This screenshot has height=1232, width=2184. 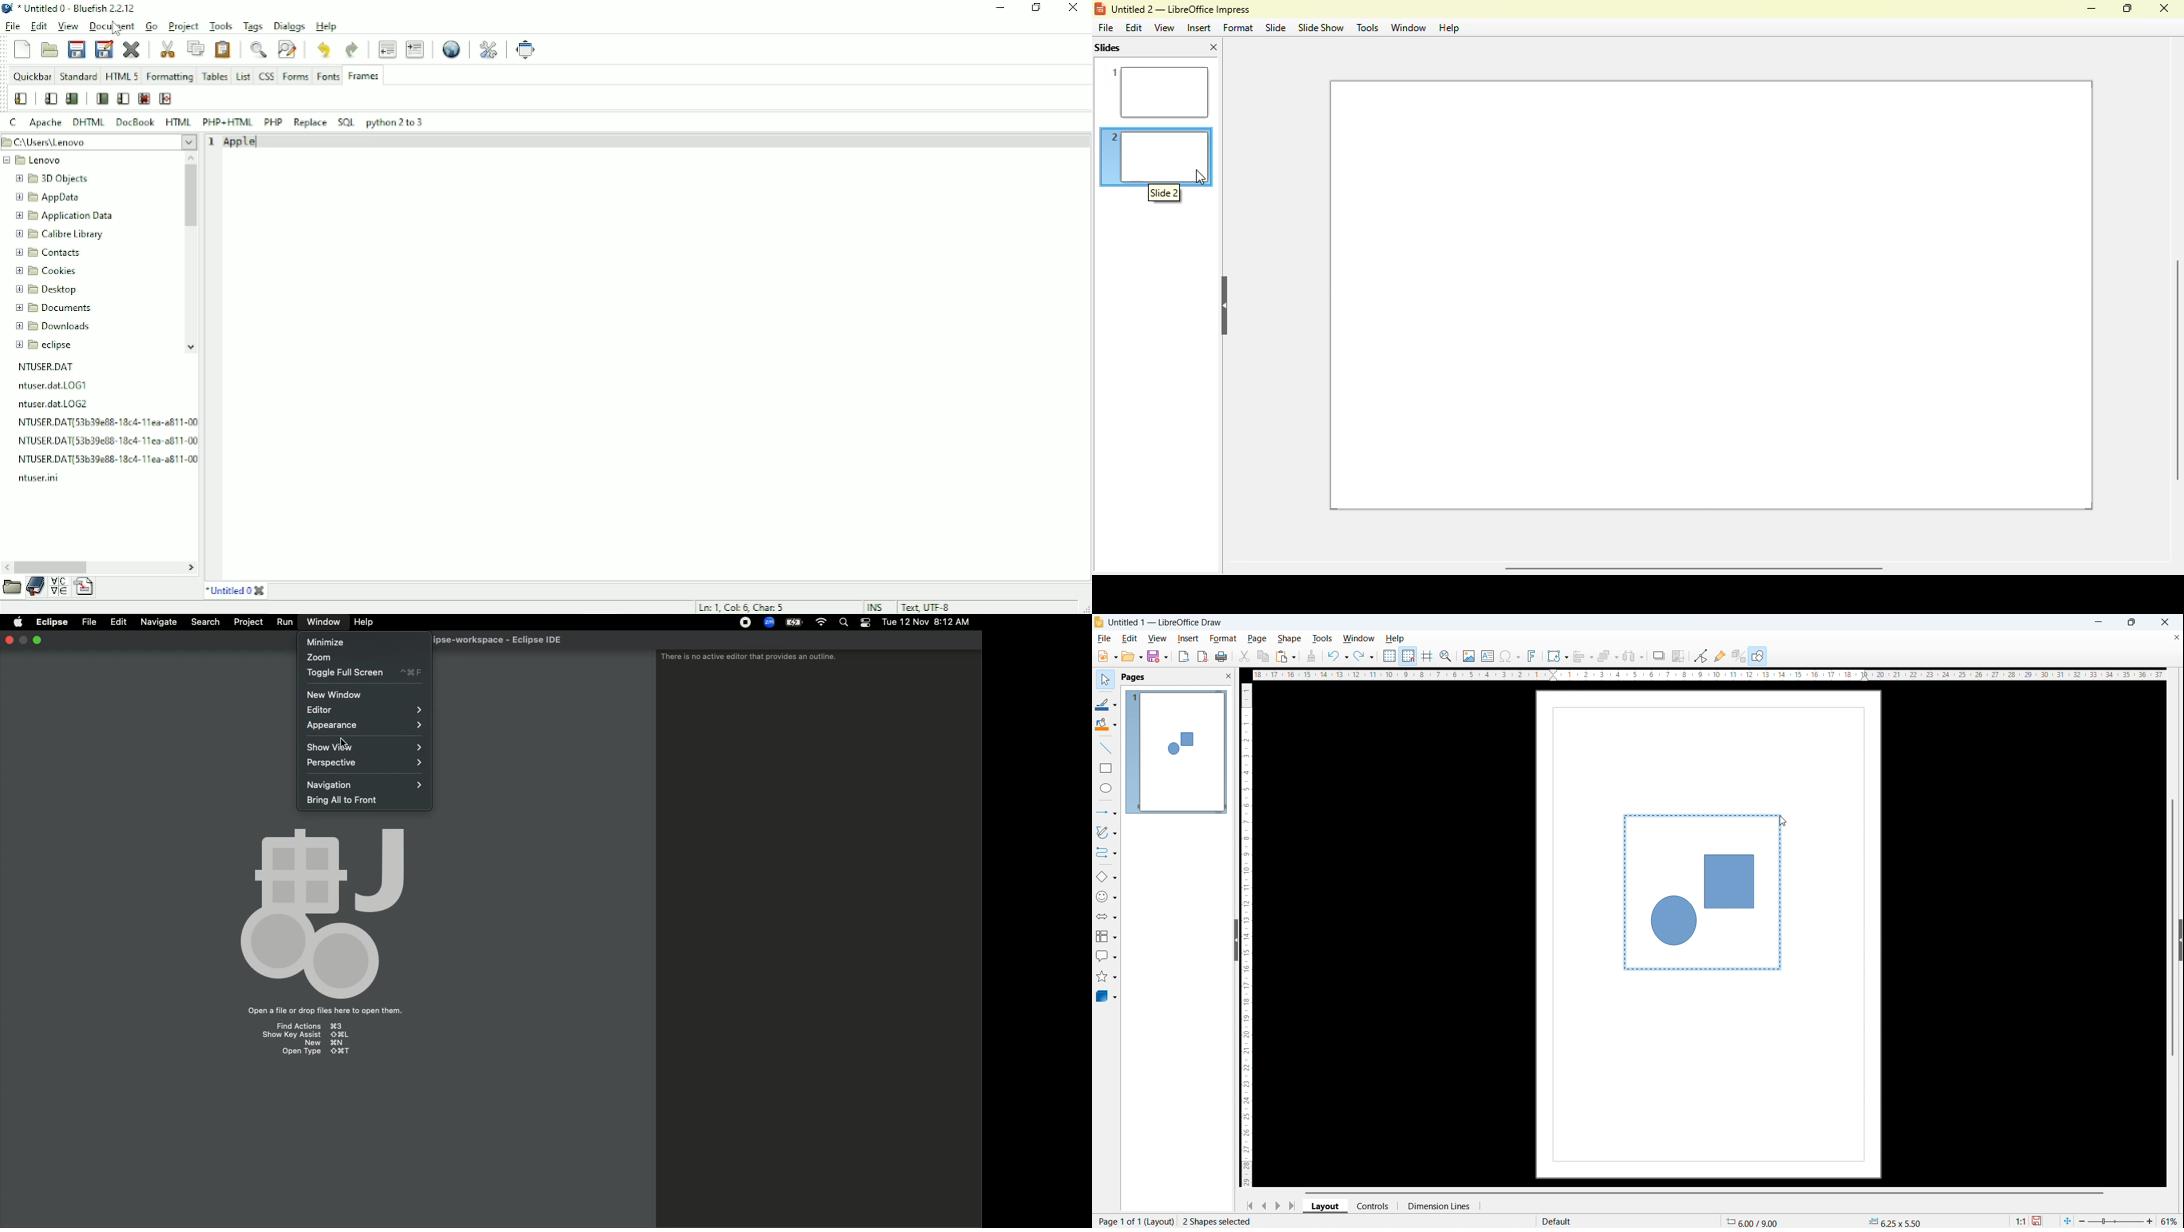 What do you see at coordinates (1373, 1206) in the screenshot?
I see `controls` at bounding box center [1373, 1206].